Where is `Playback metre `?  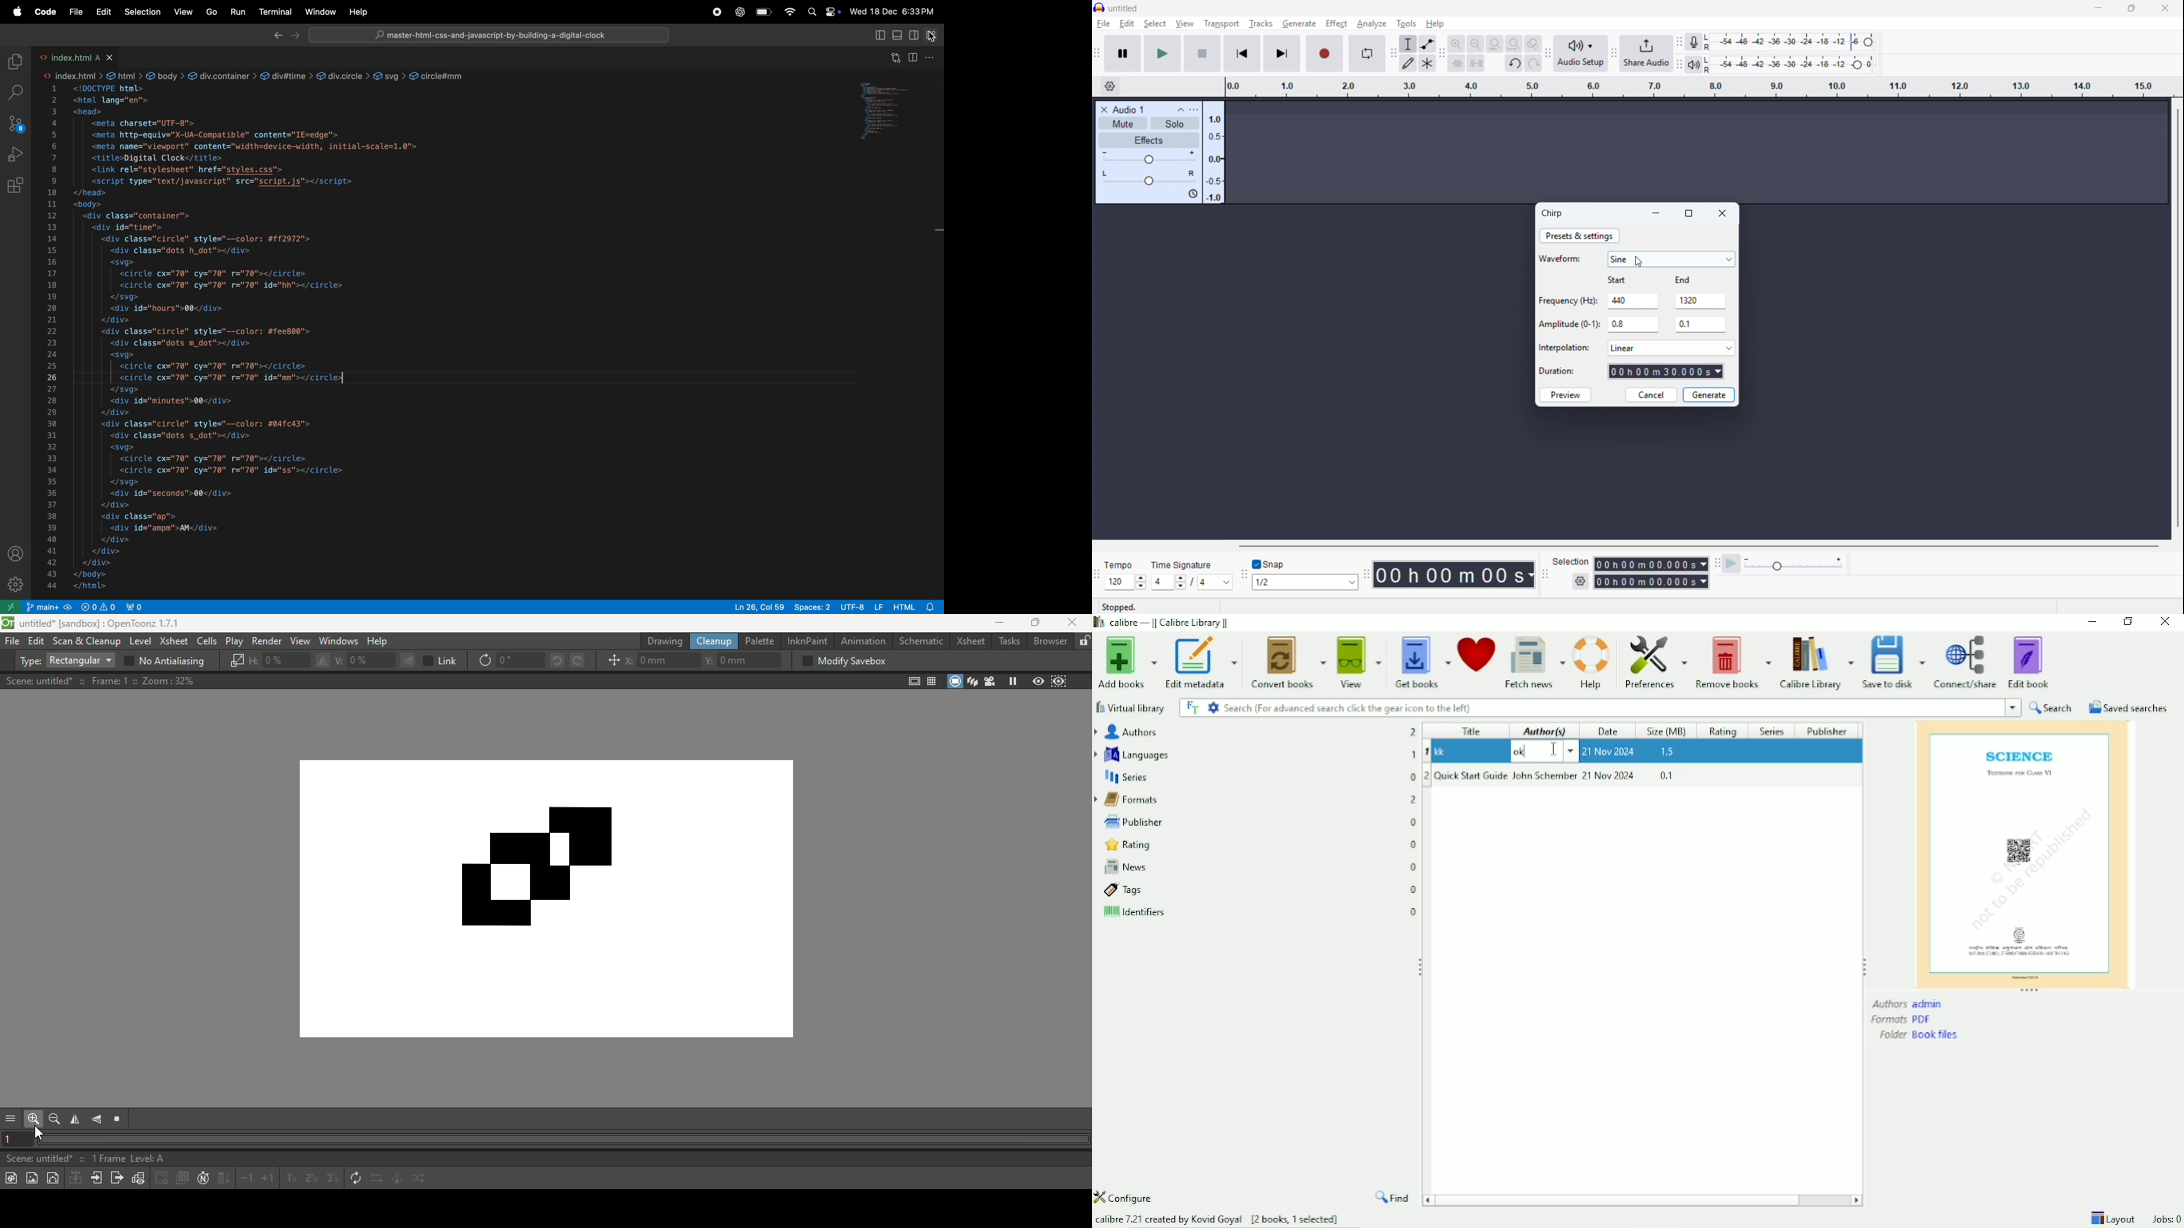 Playback metre  is located at coordinates (1694, 64).